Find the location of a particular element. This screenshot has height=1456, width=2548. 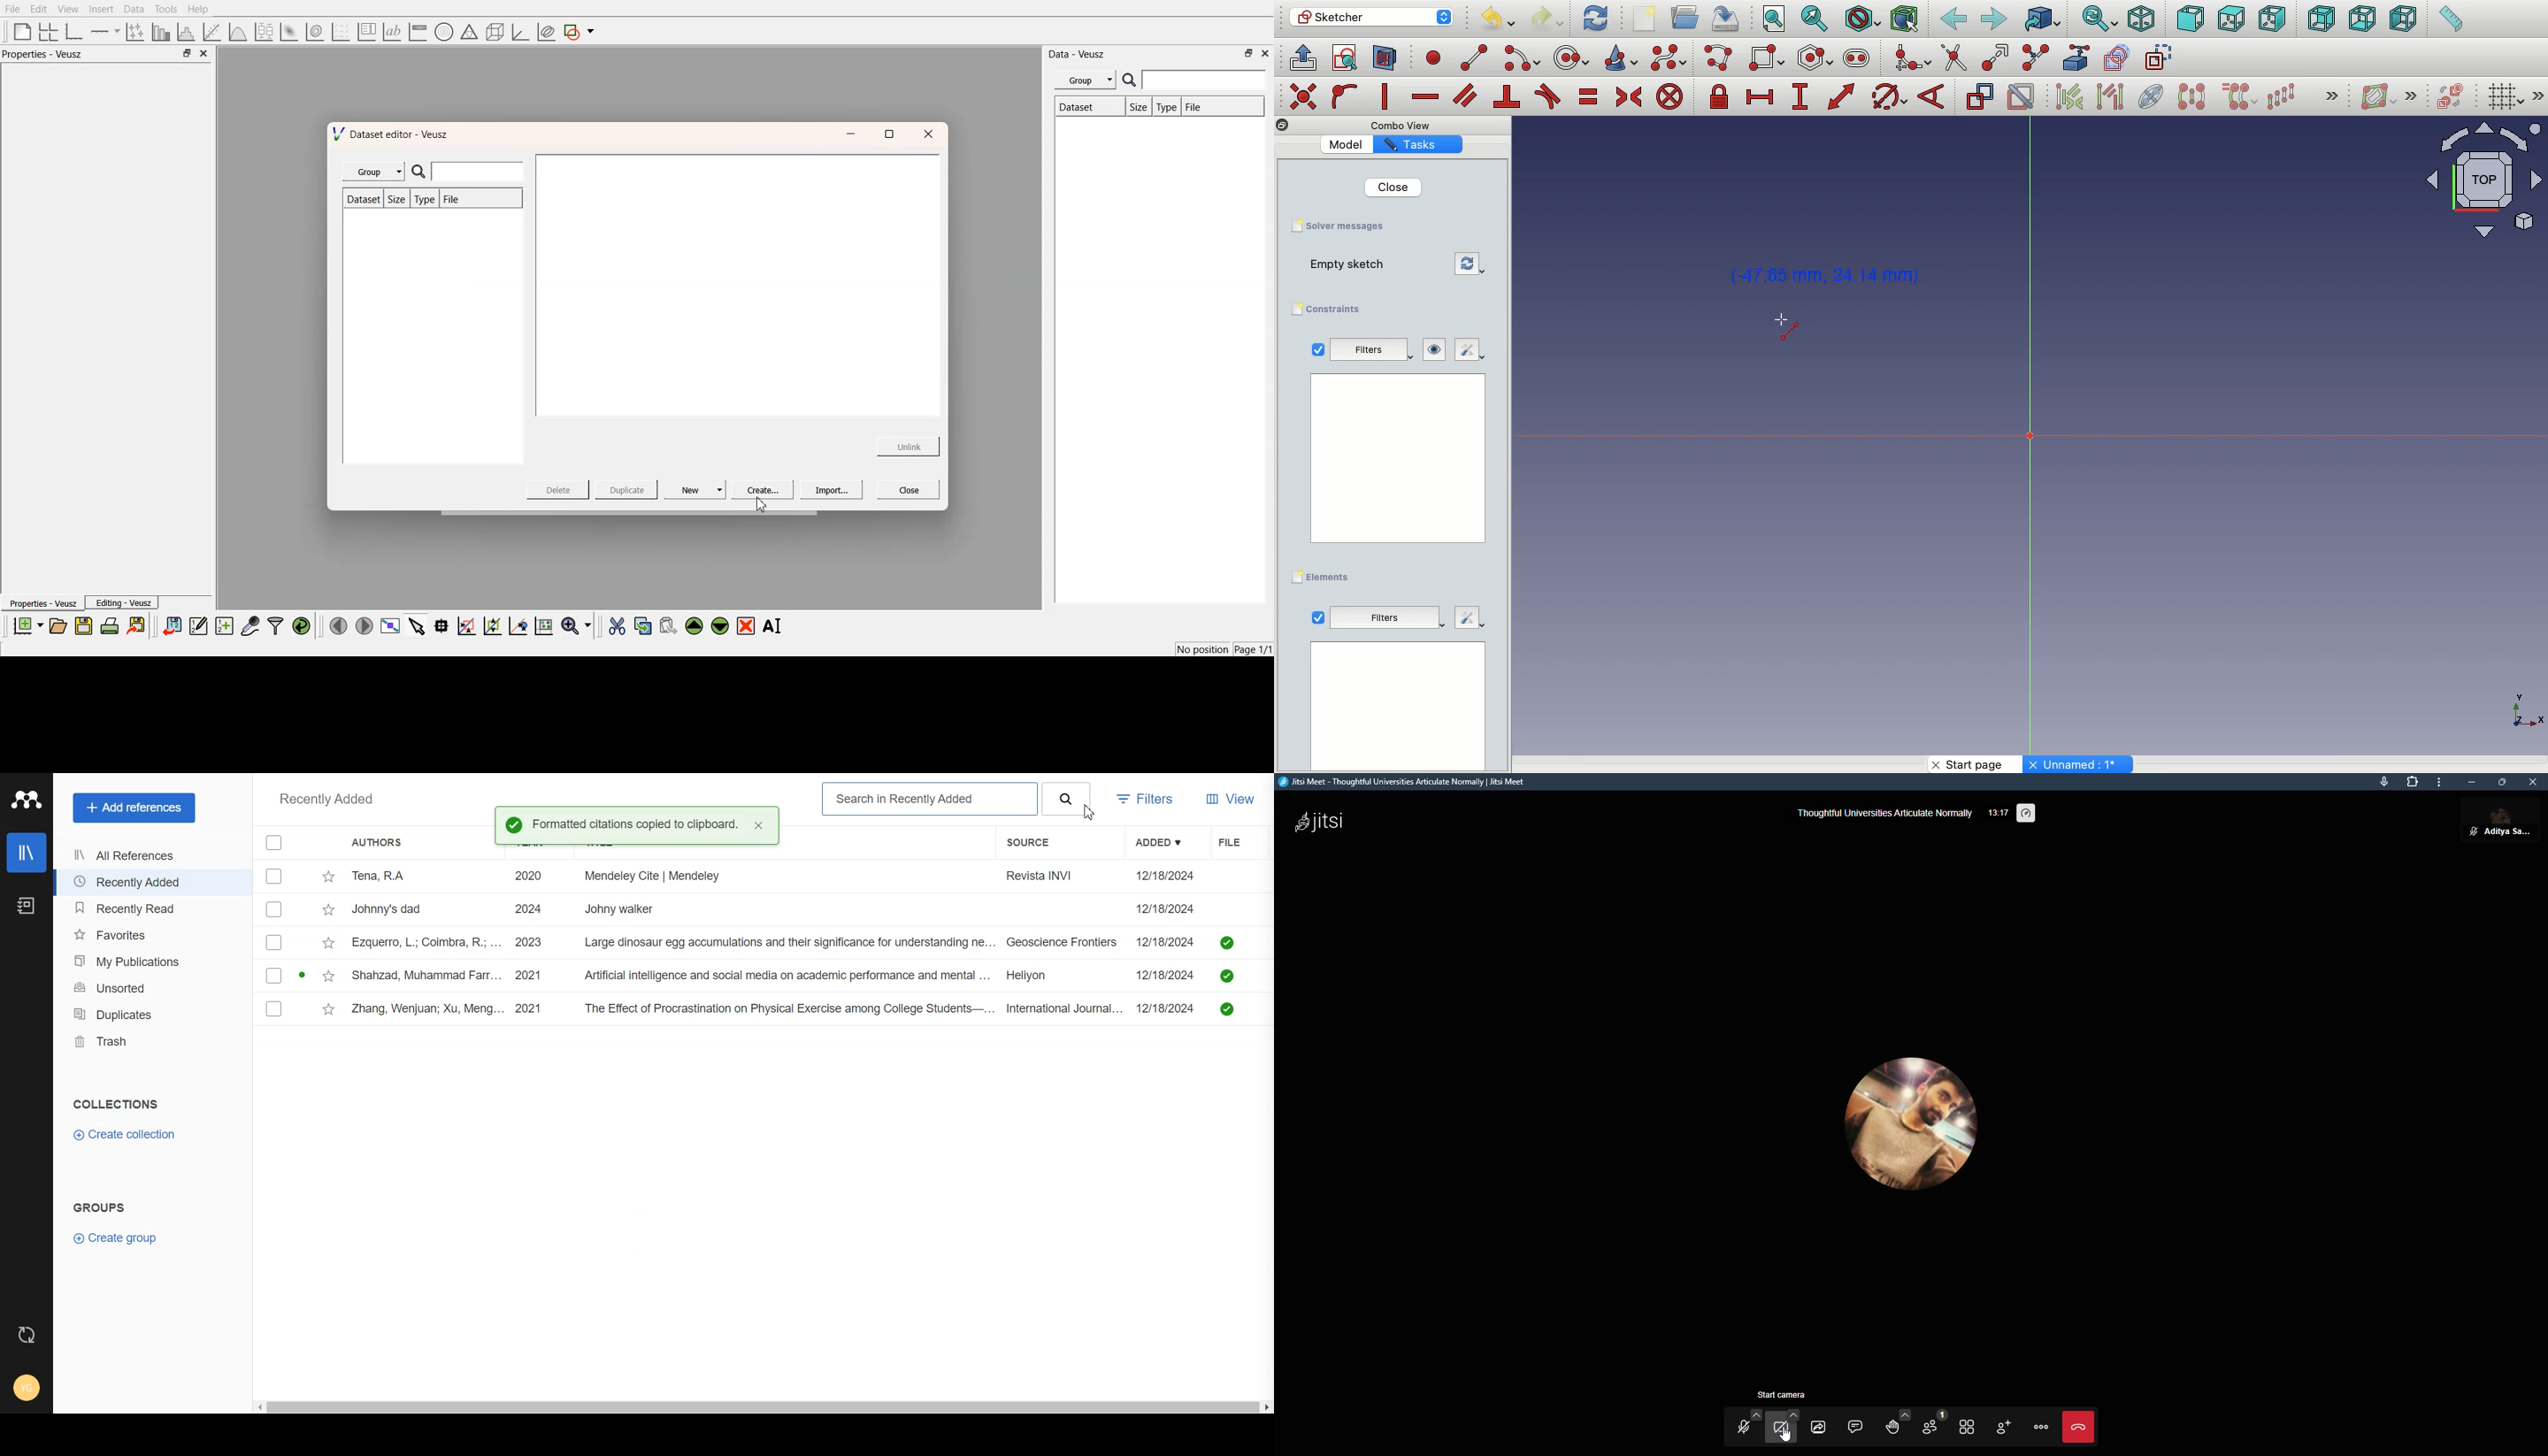

Create... is located at coordinates (760, 490).